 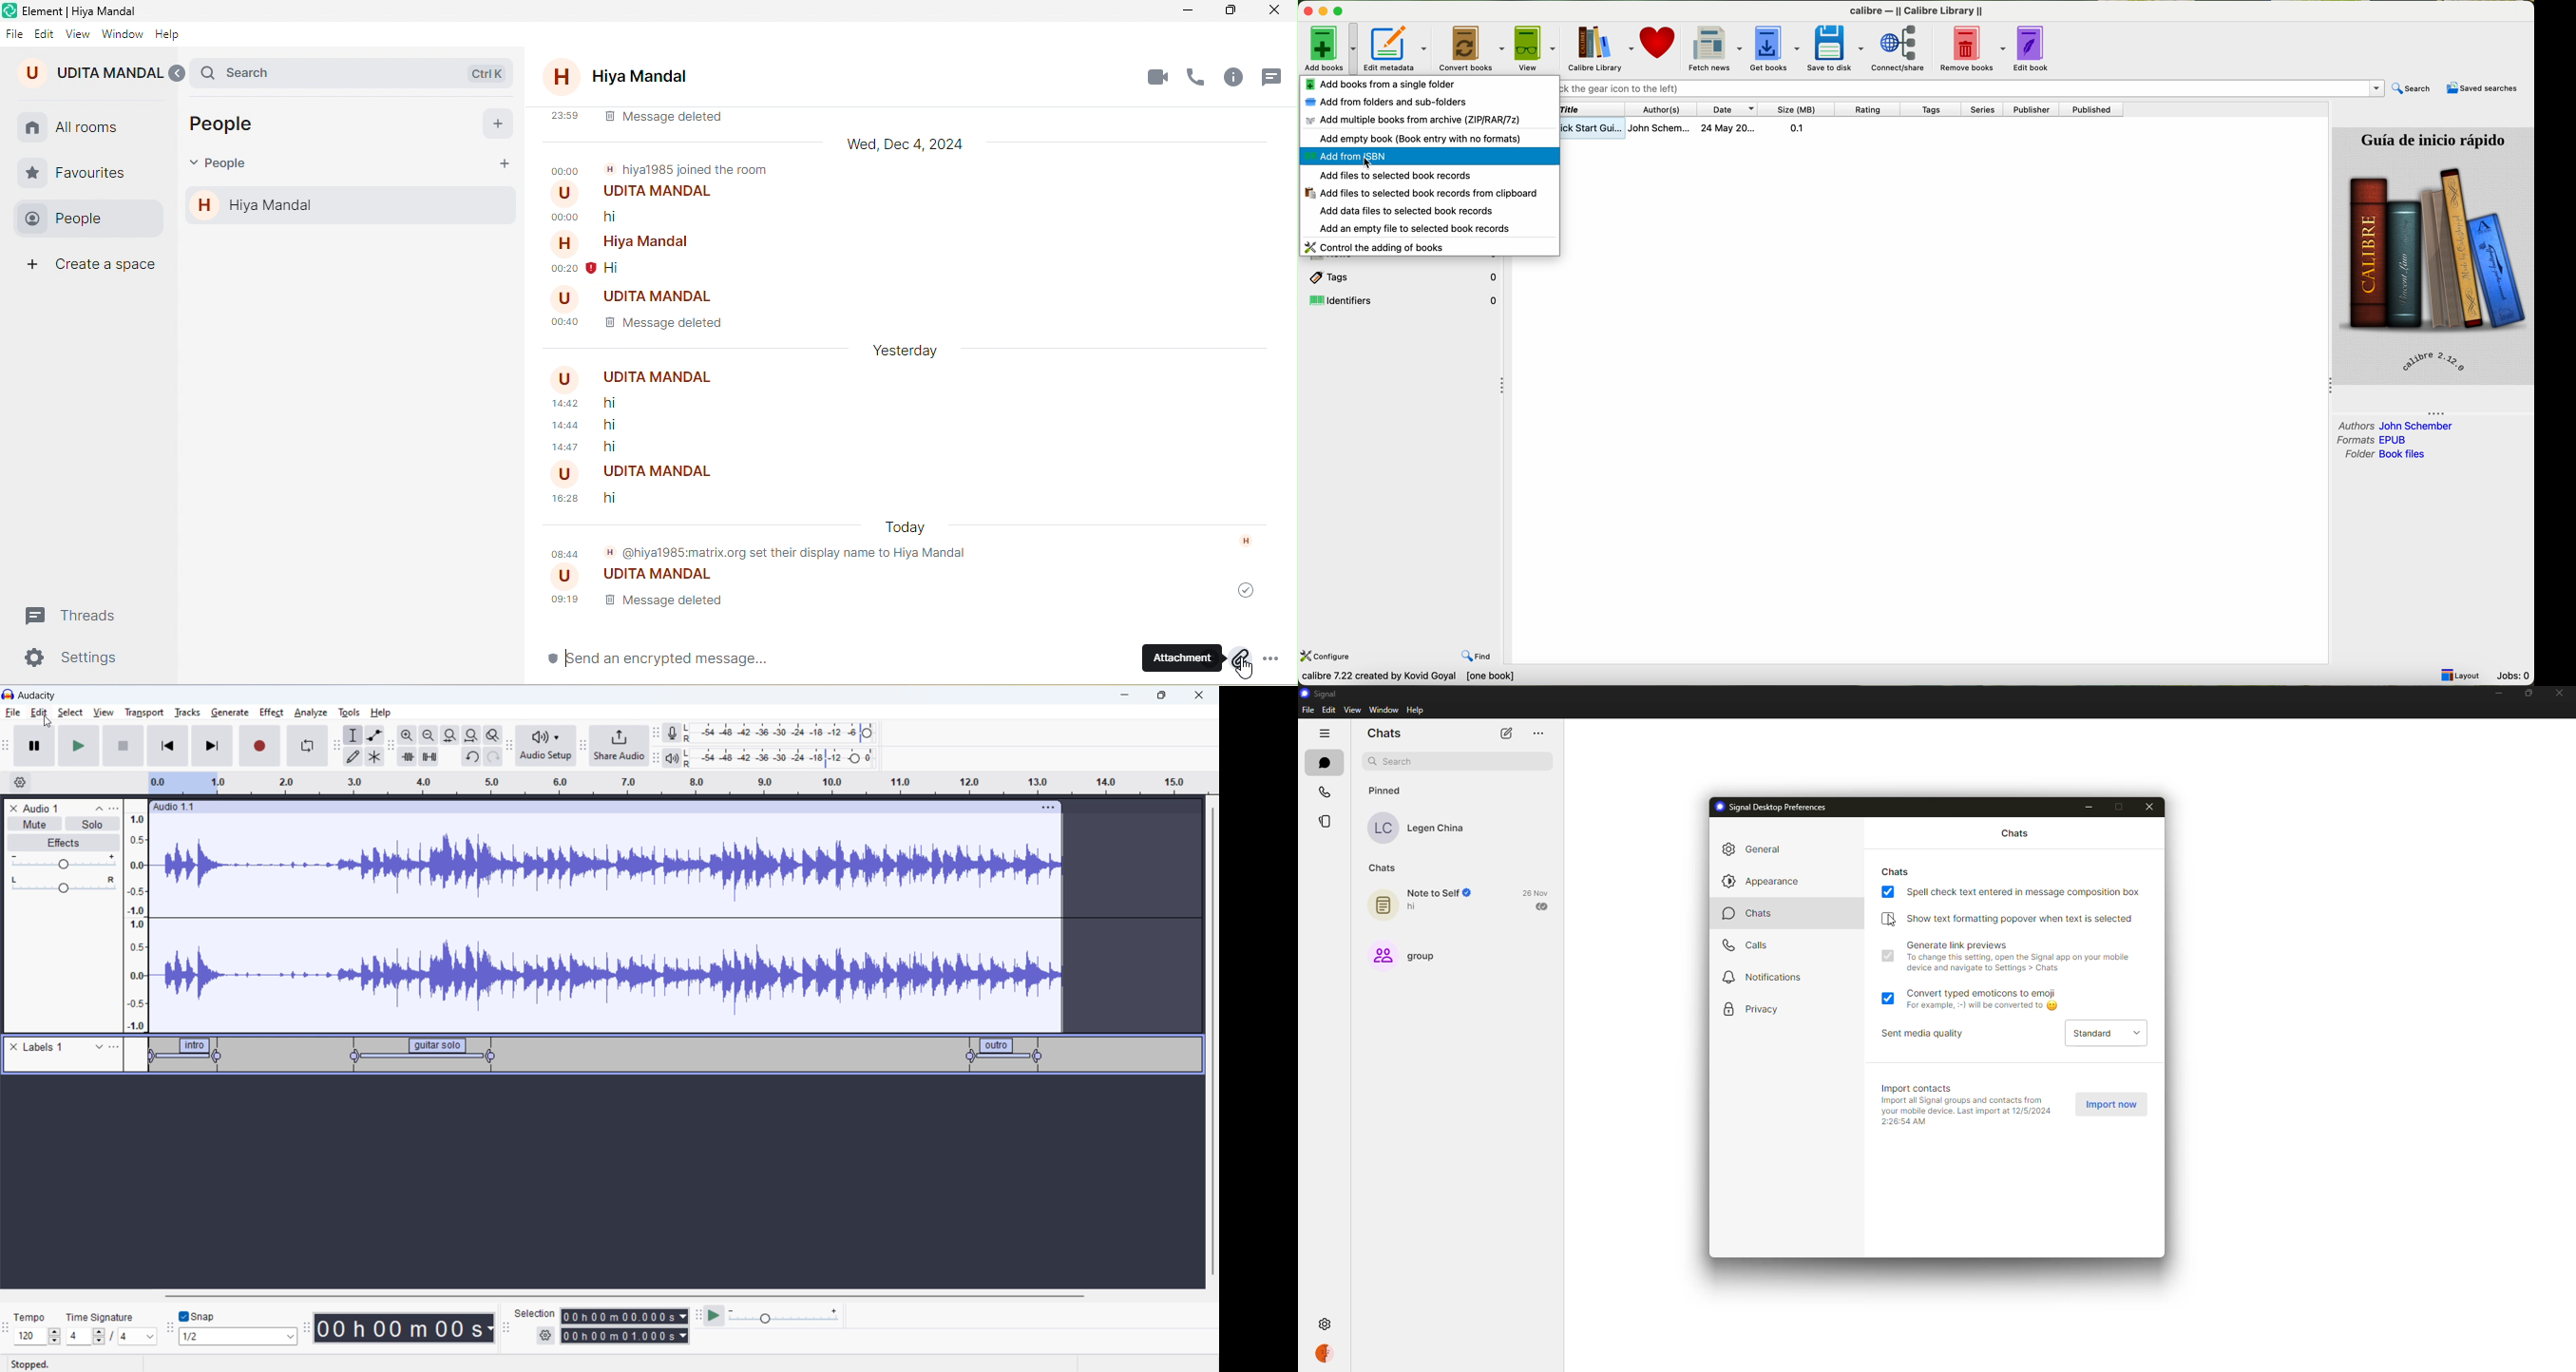 What do you see at coordinates (1197, 657) in the screenshot?
I see `attachment` at bounding box center [1197, 657].